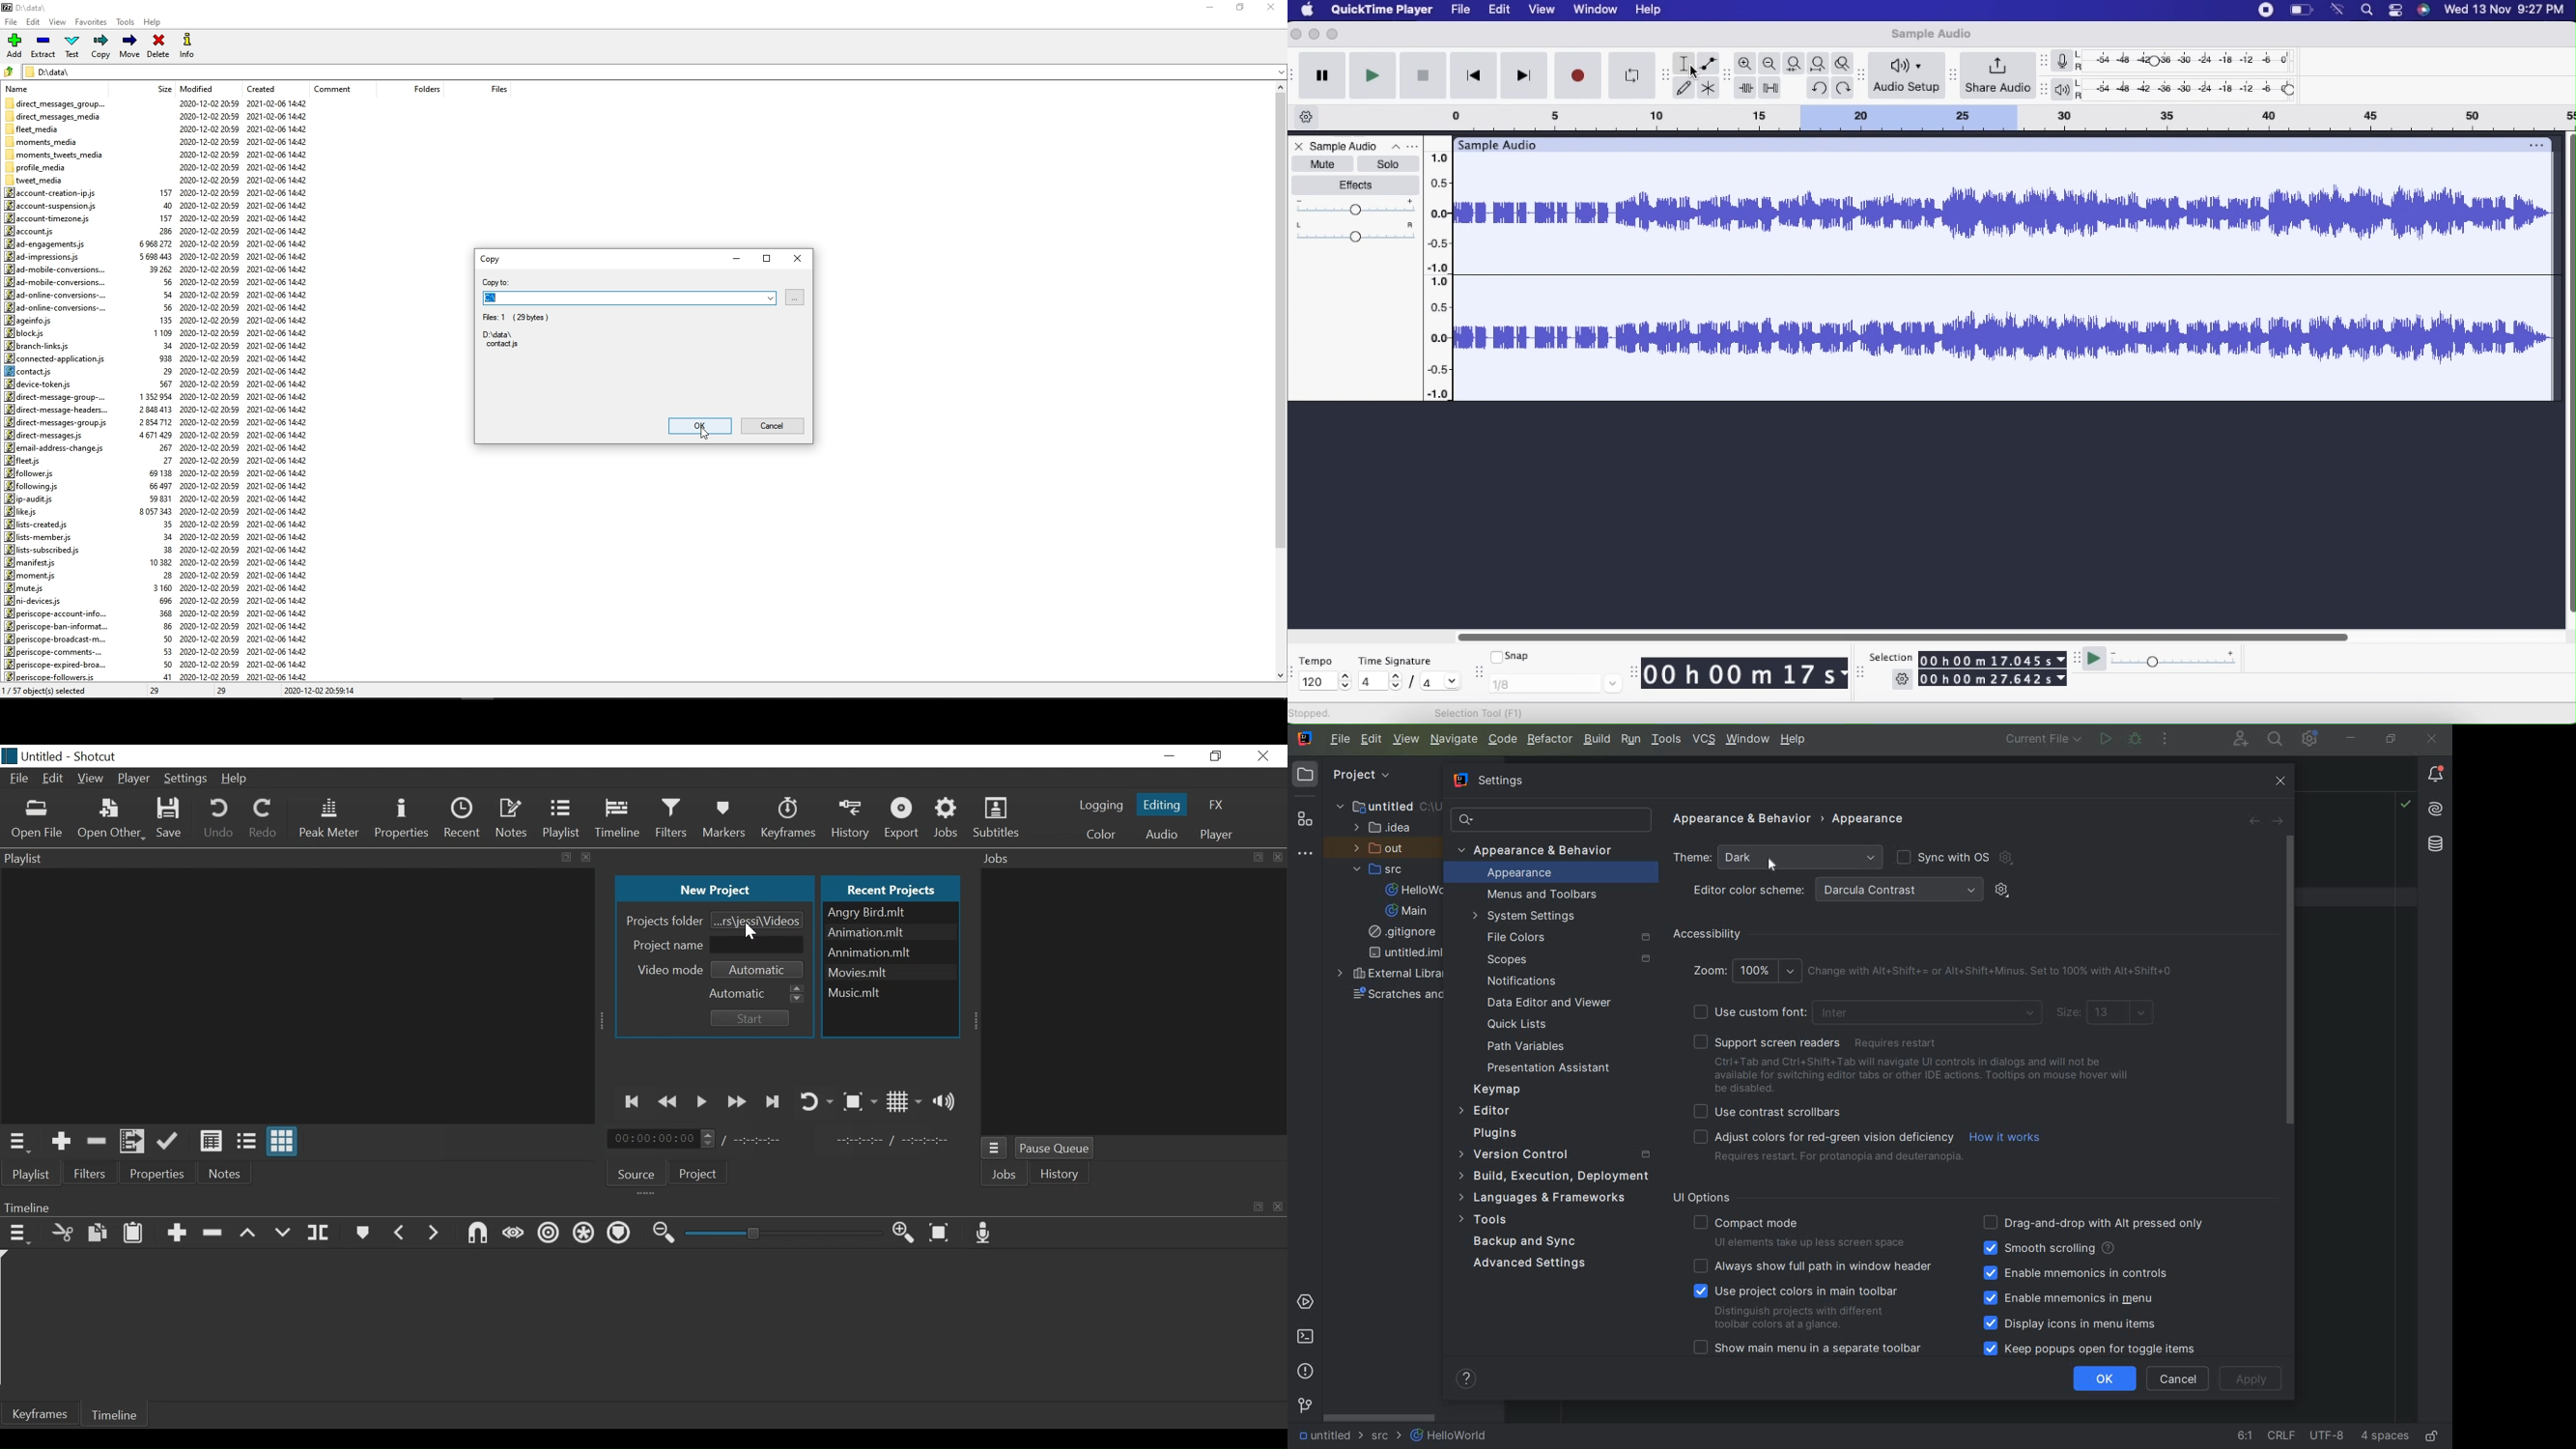 The height and width of the screenshot is (1456, 2576). I want to click on Zoom Toggle, so click(1846, 62).